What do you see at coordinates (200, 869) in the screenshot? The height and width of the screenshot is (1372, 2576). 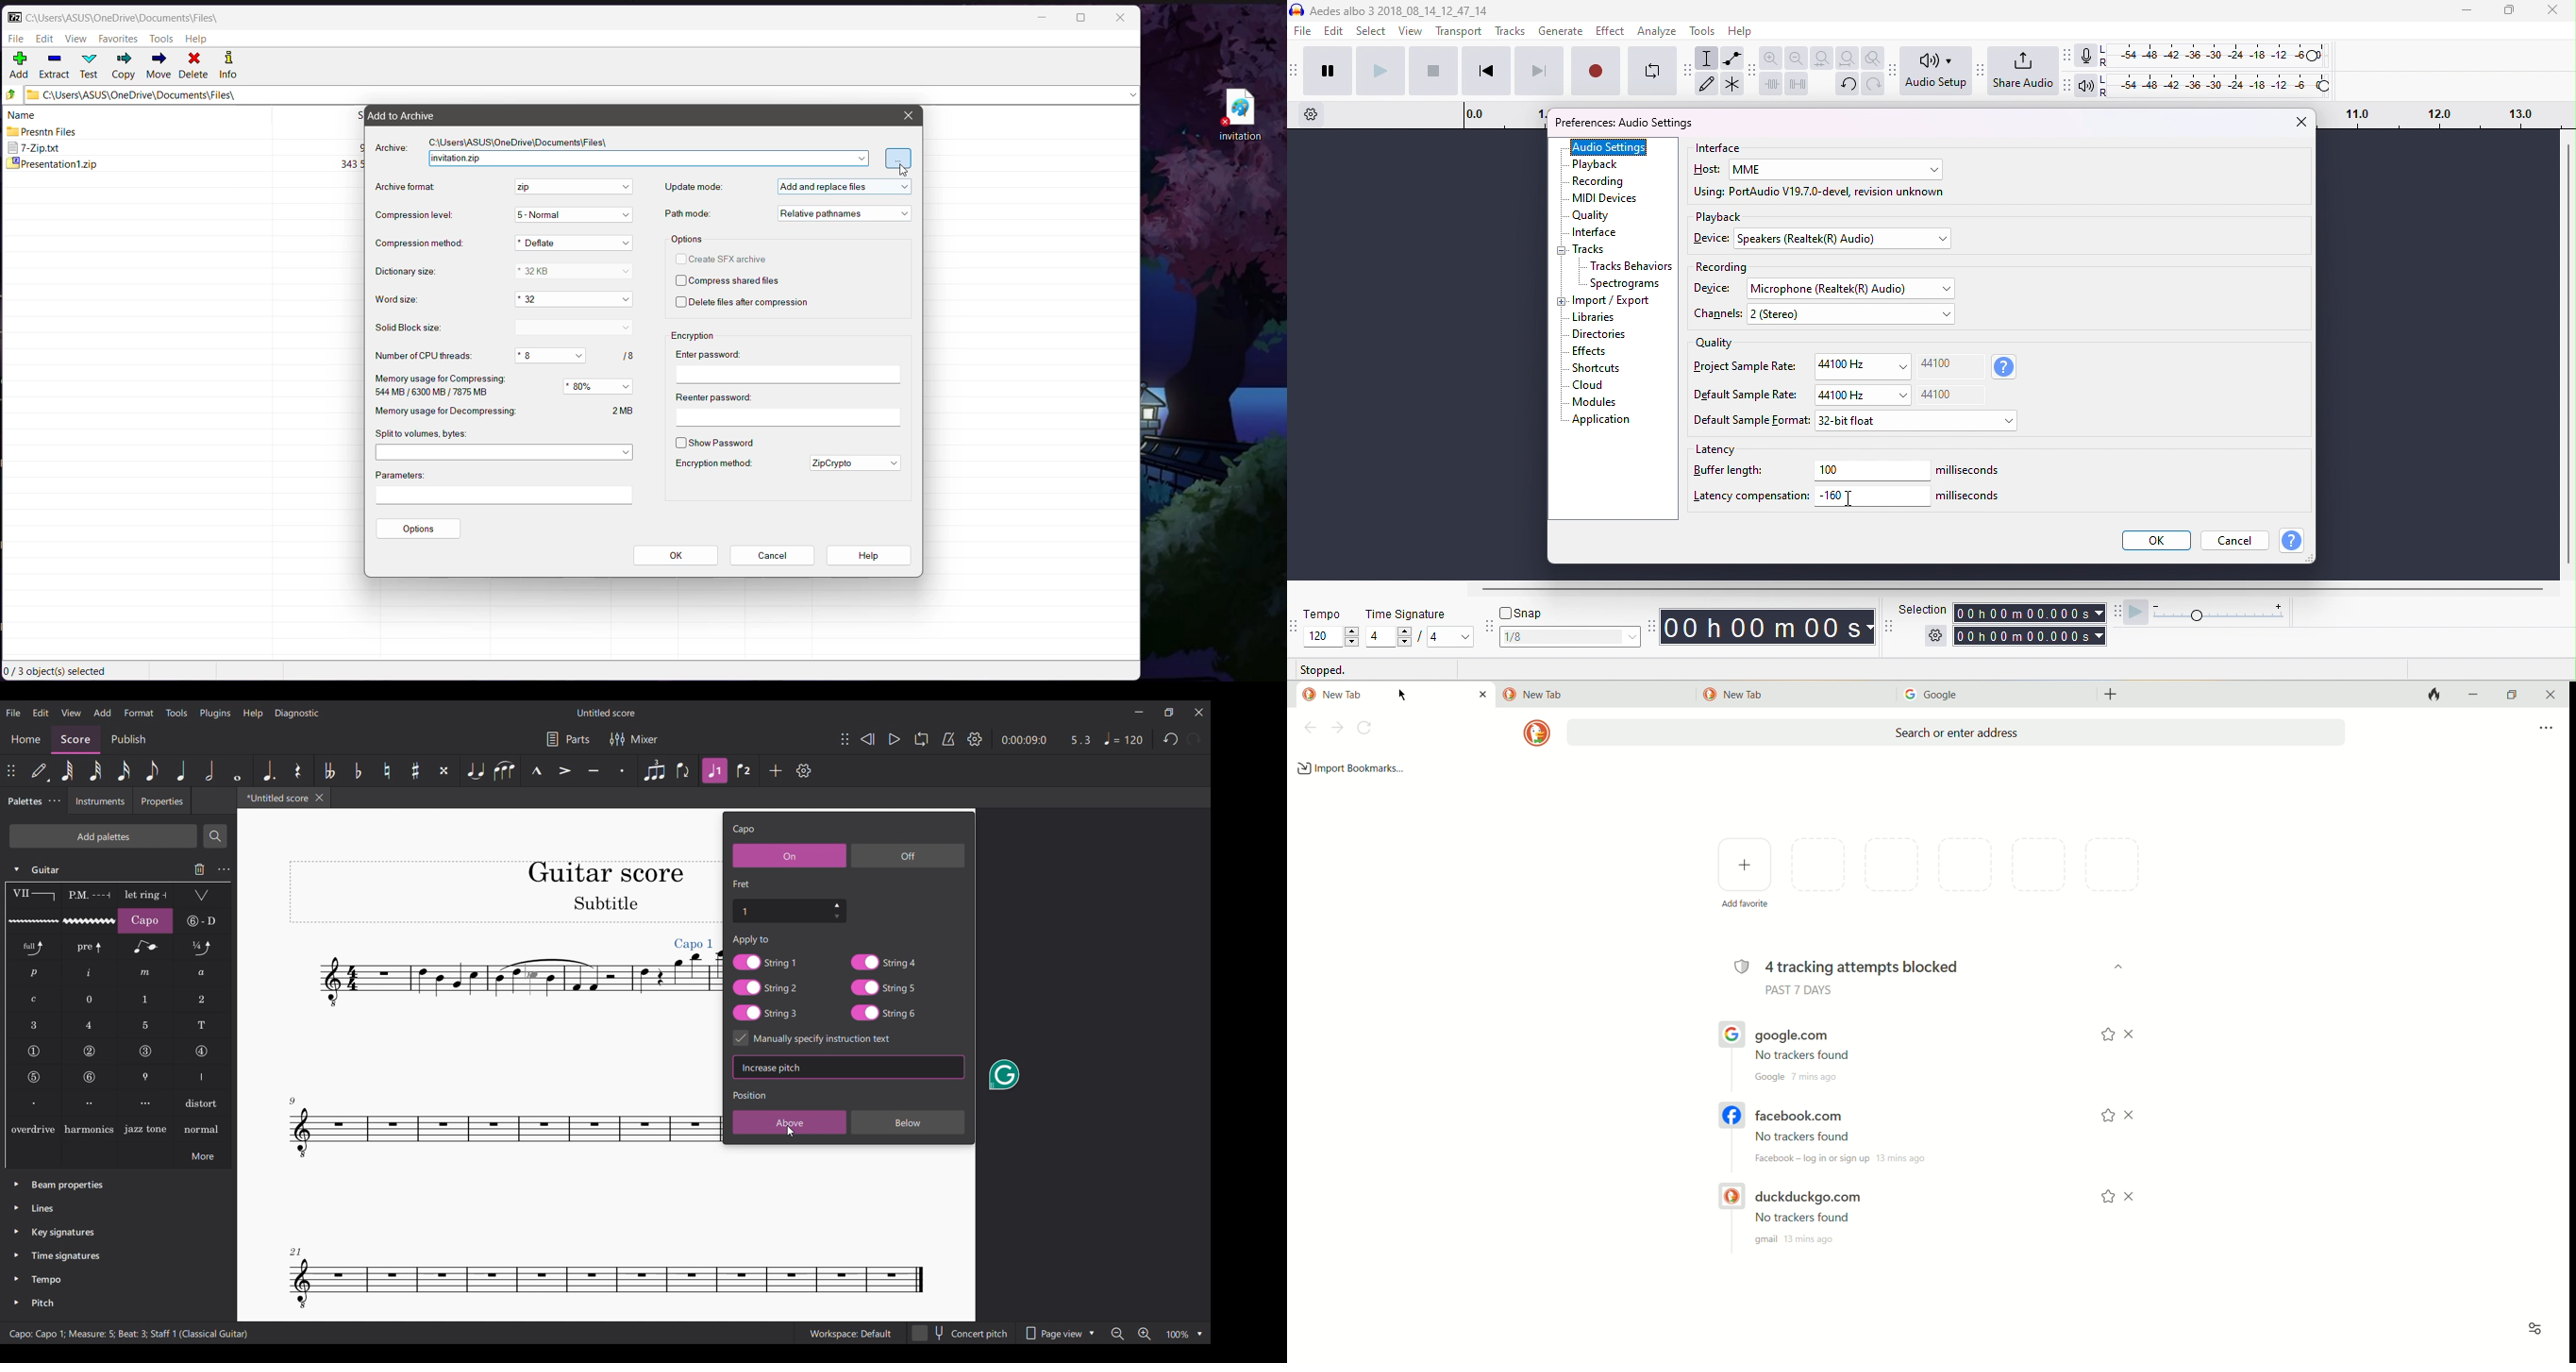 I see `Delete` at bounding box center [200, 869].